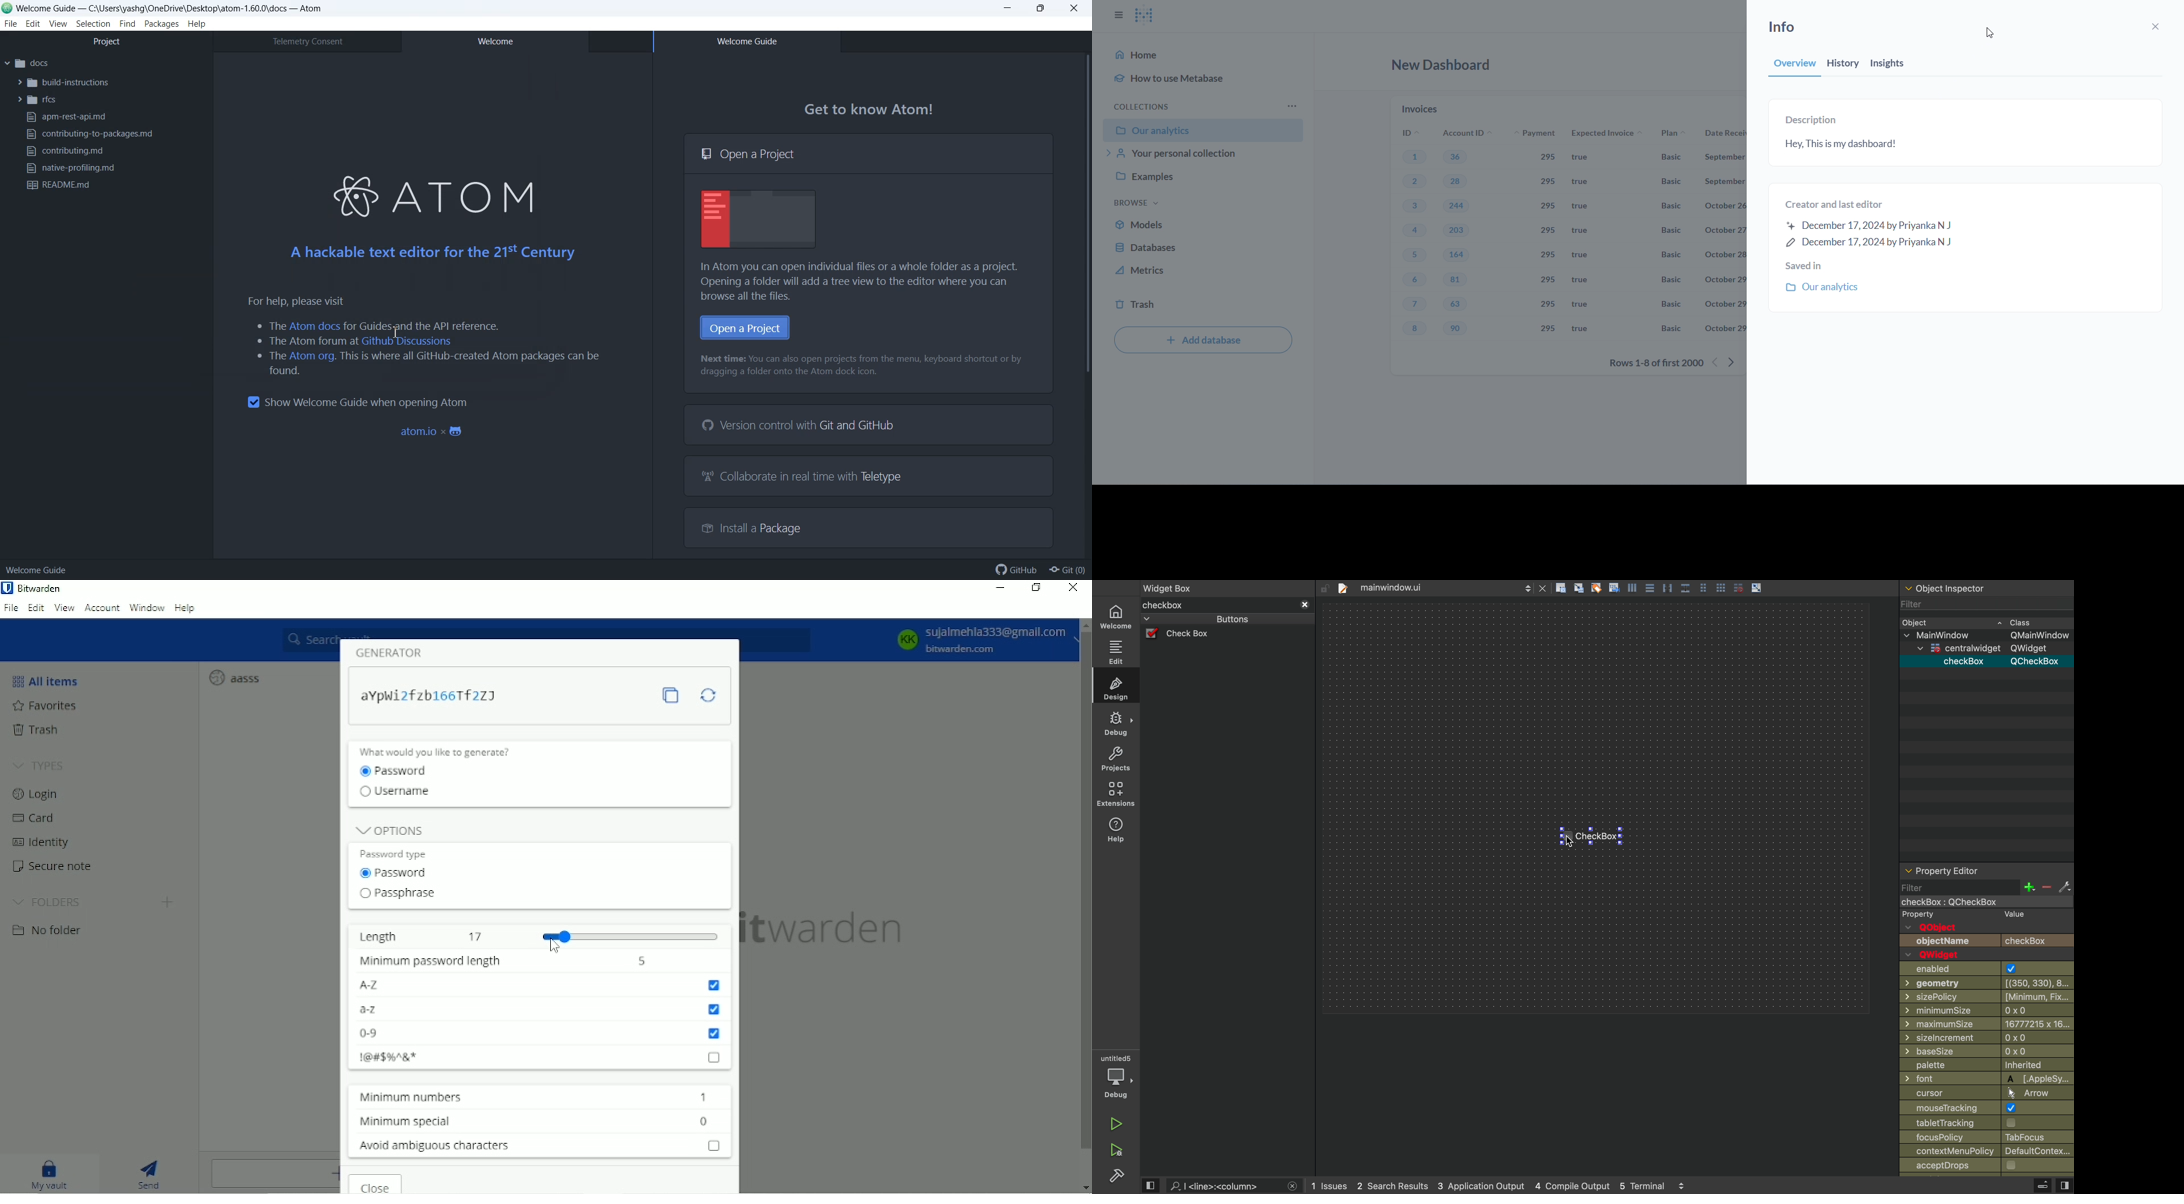 The width and height of the screenshot is (2184, 1204). Describe the element at coordinates (1202, 155) in the screenshot. I see `your personal collection` at that location.